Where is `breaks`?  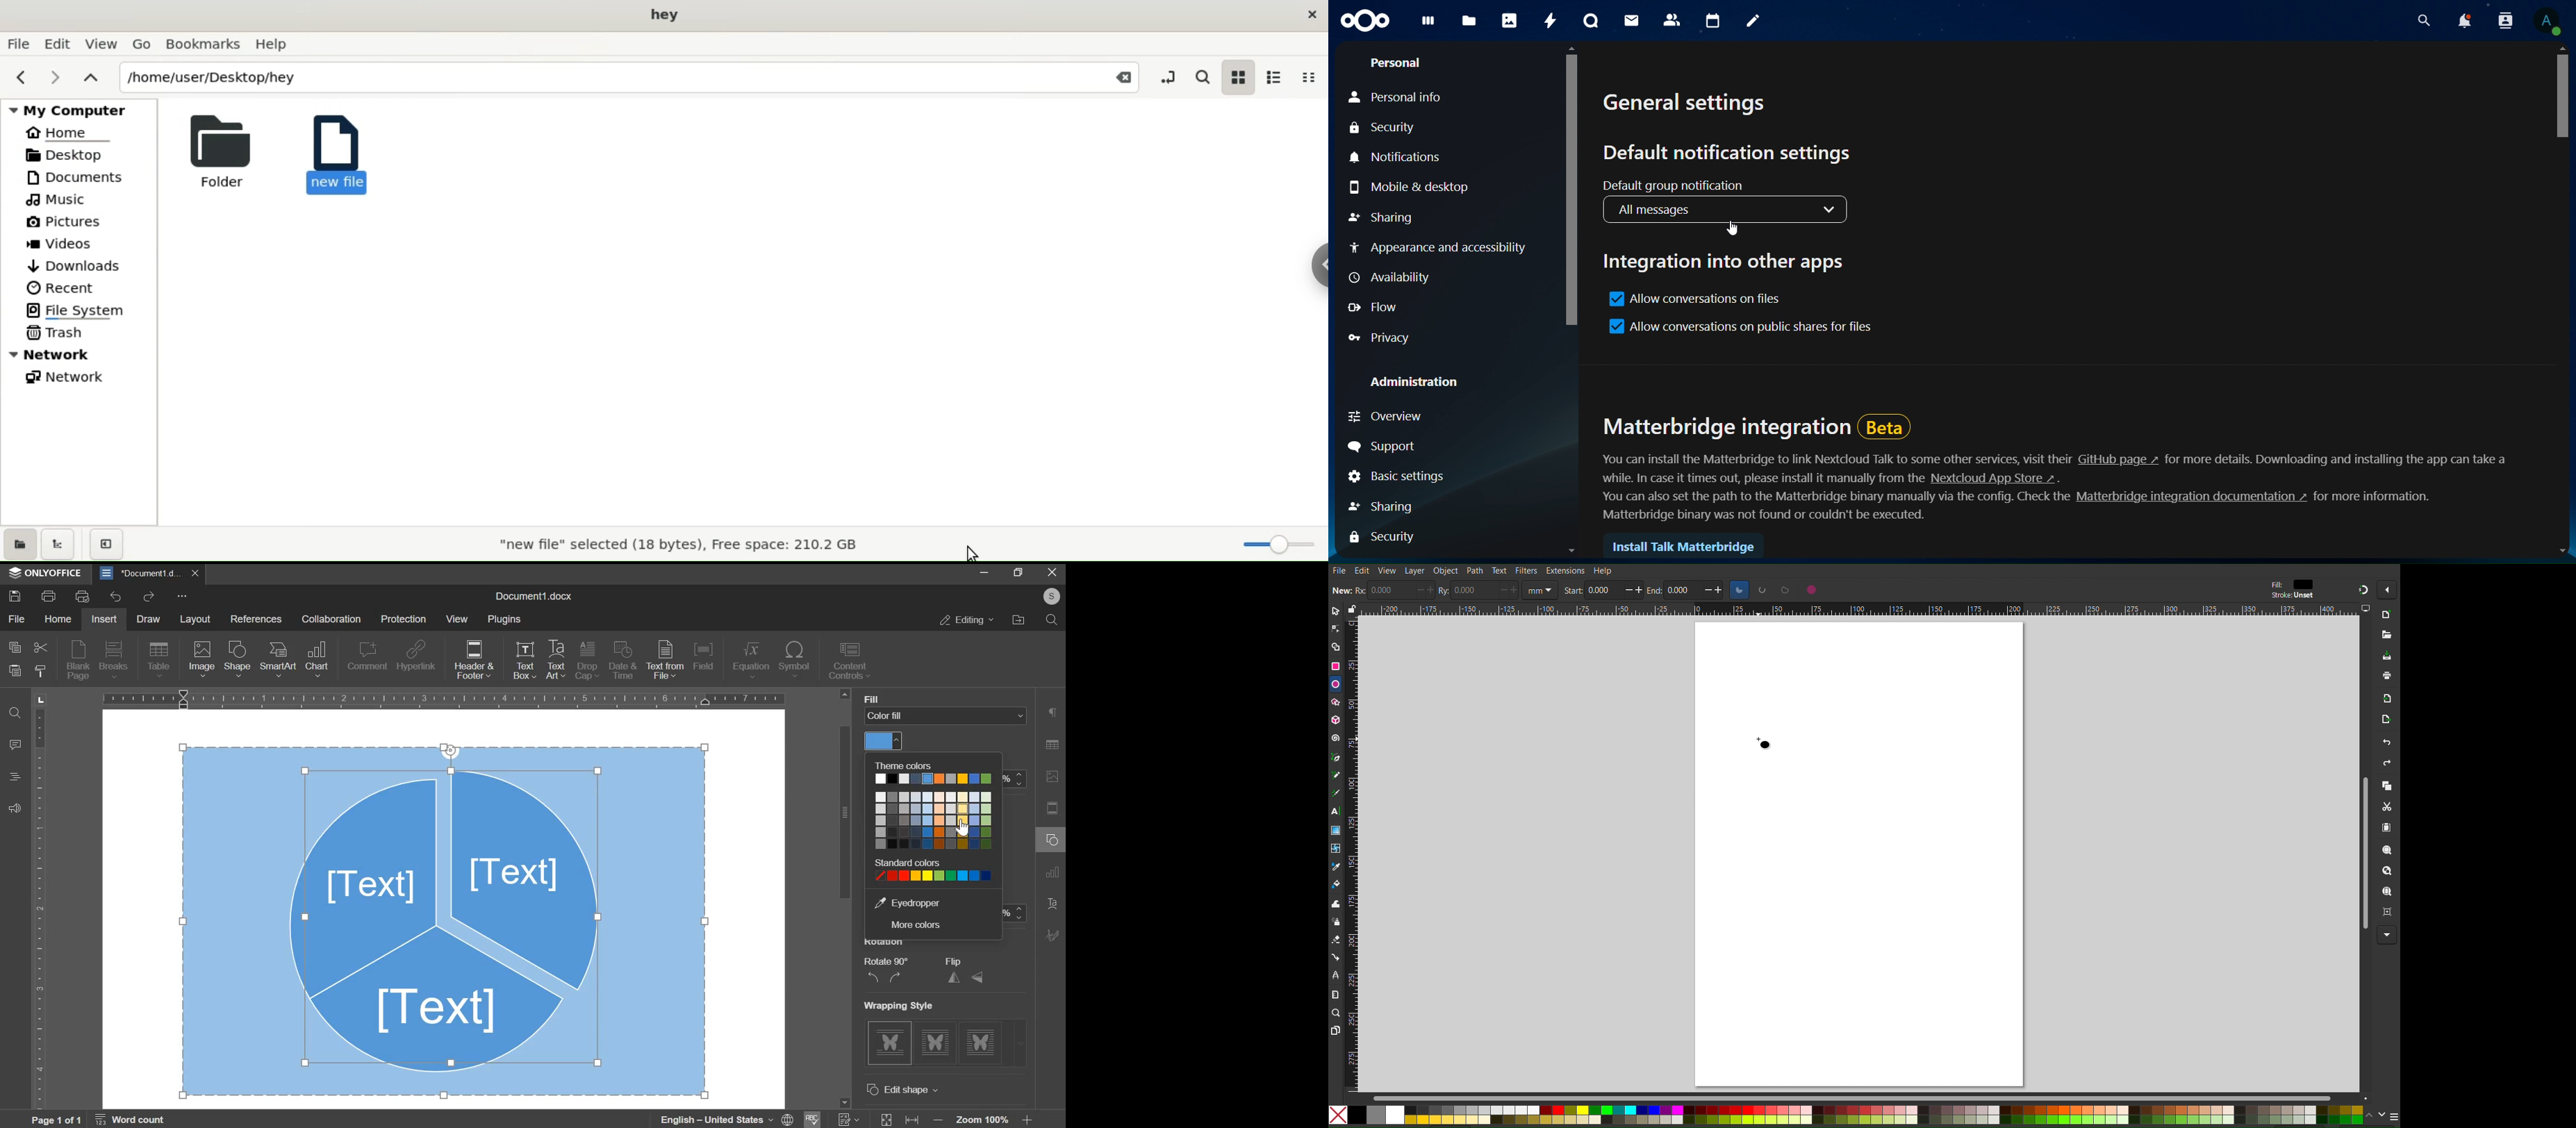 breaks is located at coordinates (114, 659).